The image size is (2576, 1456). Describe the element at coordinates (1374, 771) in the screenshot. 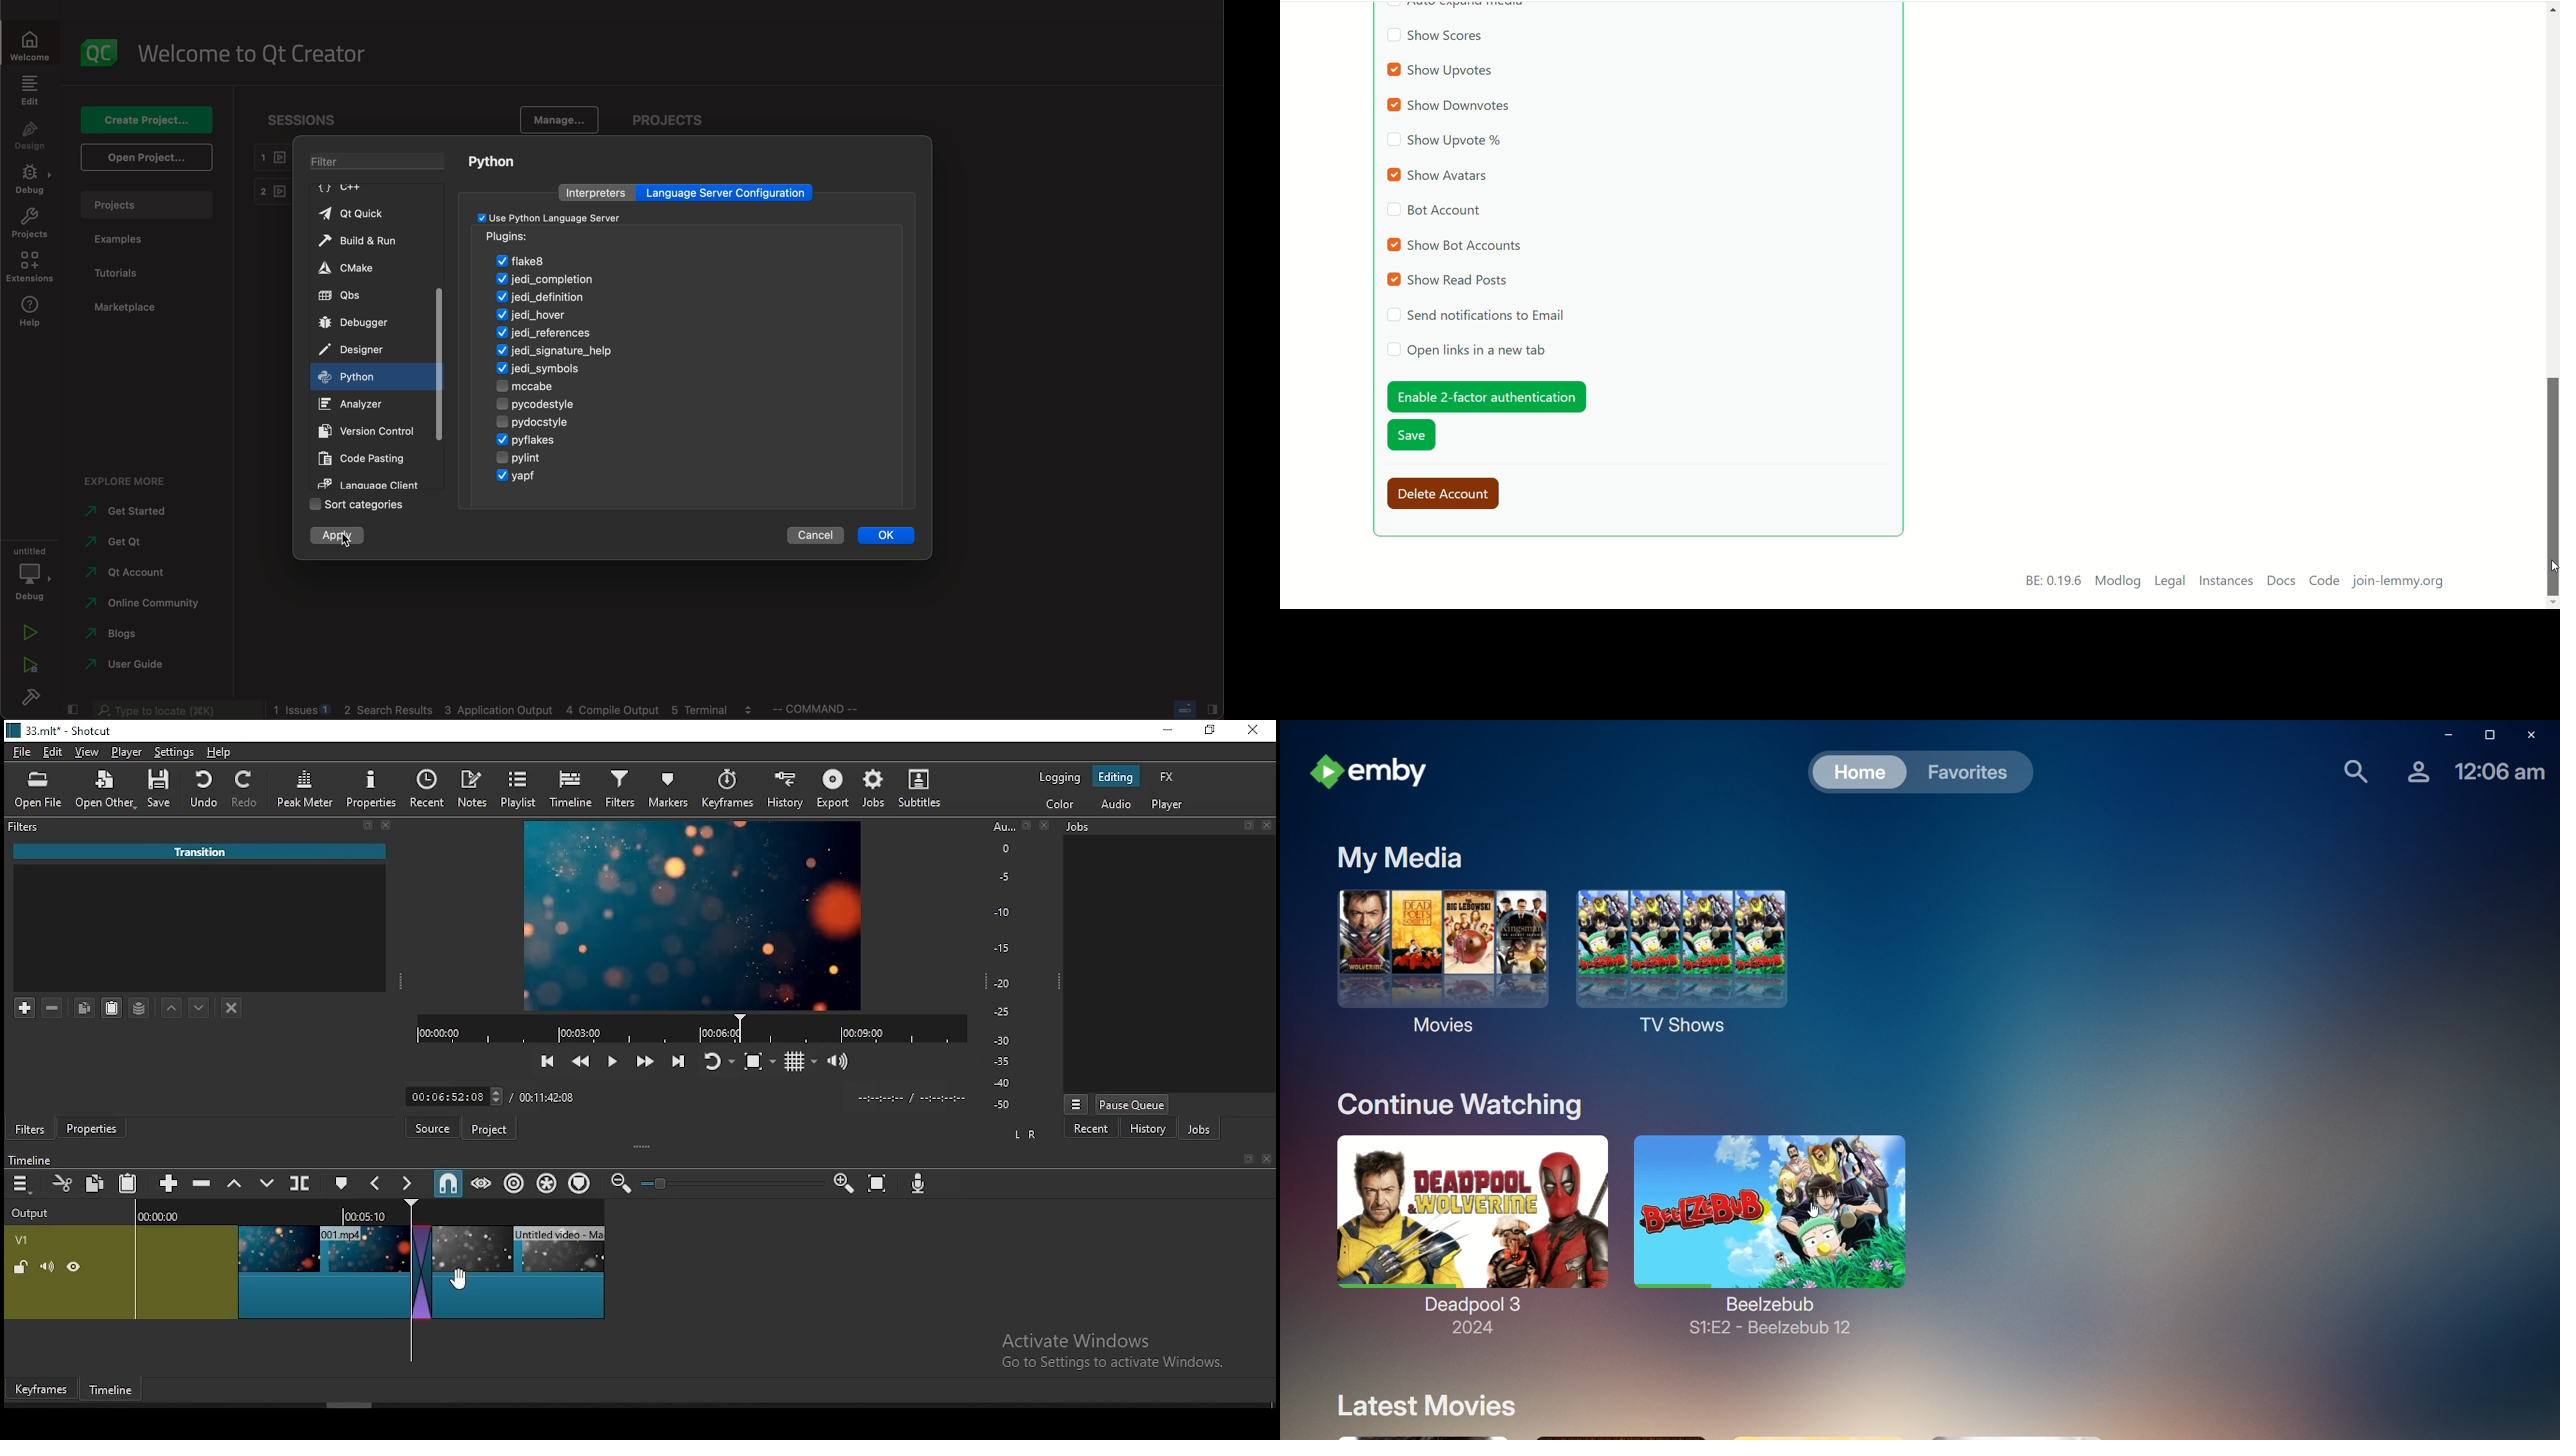

I see `emby` at that location.